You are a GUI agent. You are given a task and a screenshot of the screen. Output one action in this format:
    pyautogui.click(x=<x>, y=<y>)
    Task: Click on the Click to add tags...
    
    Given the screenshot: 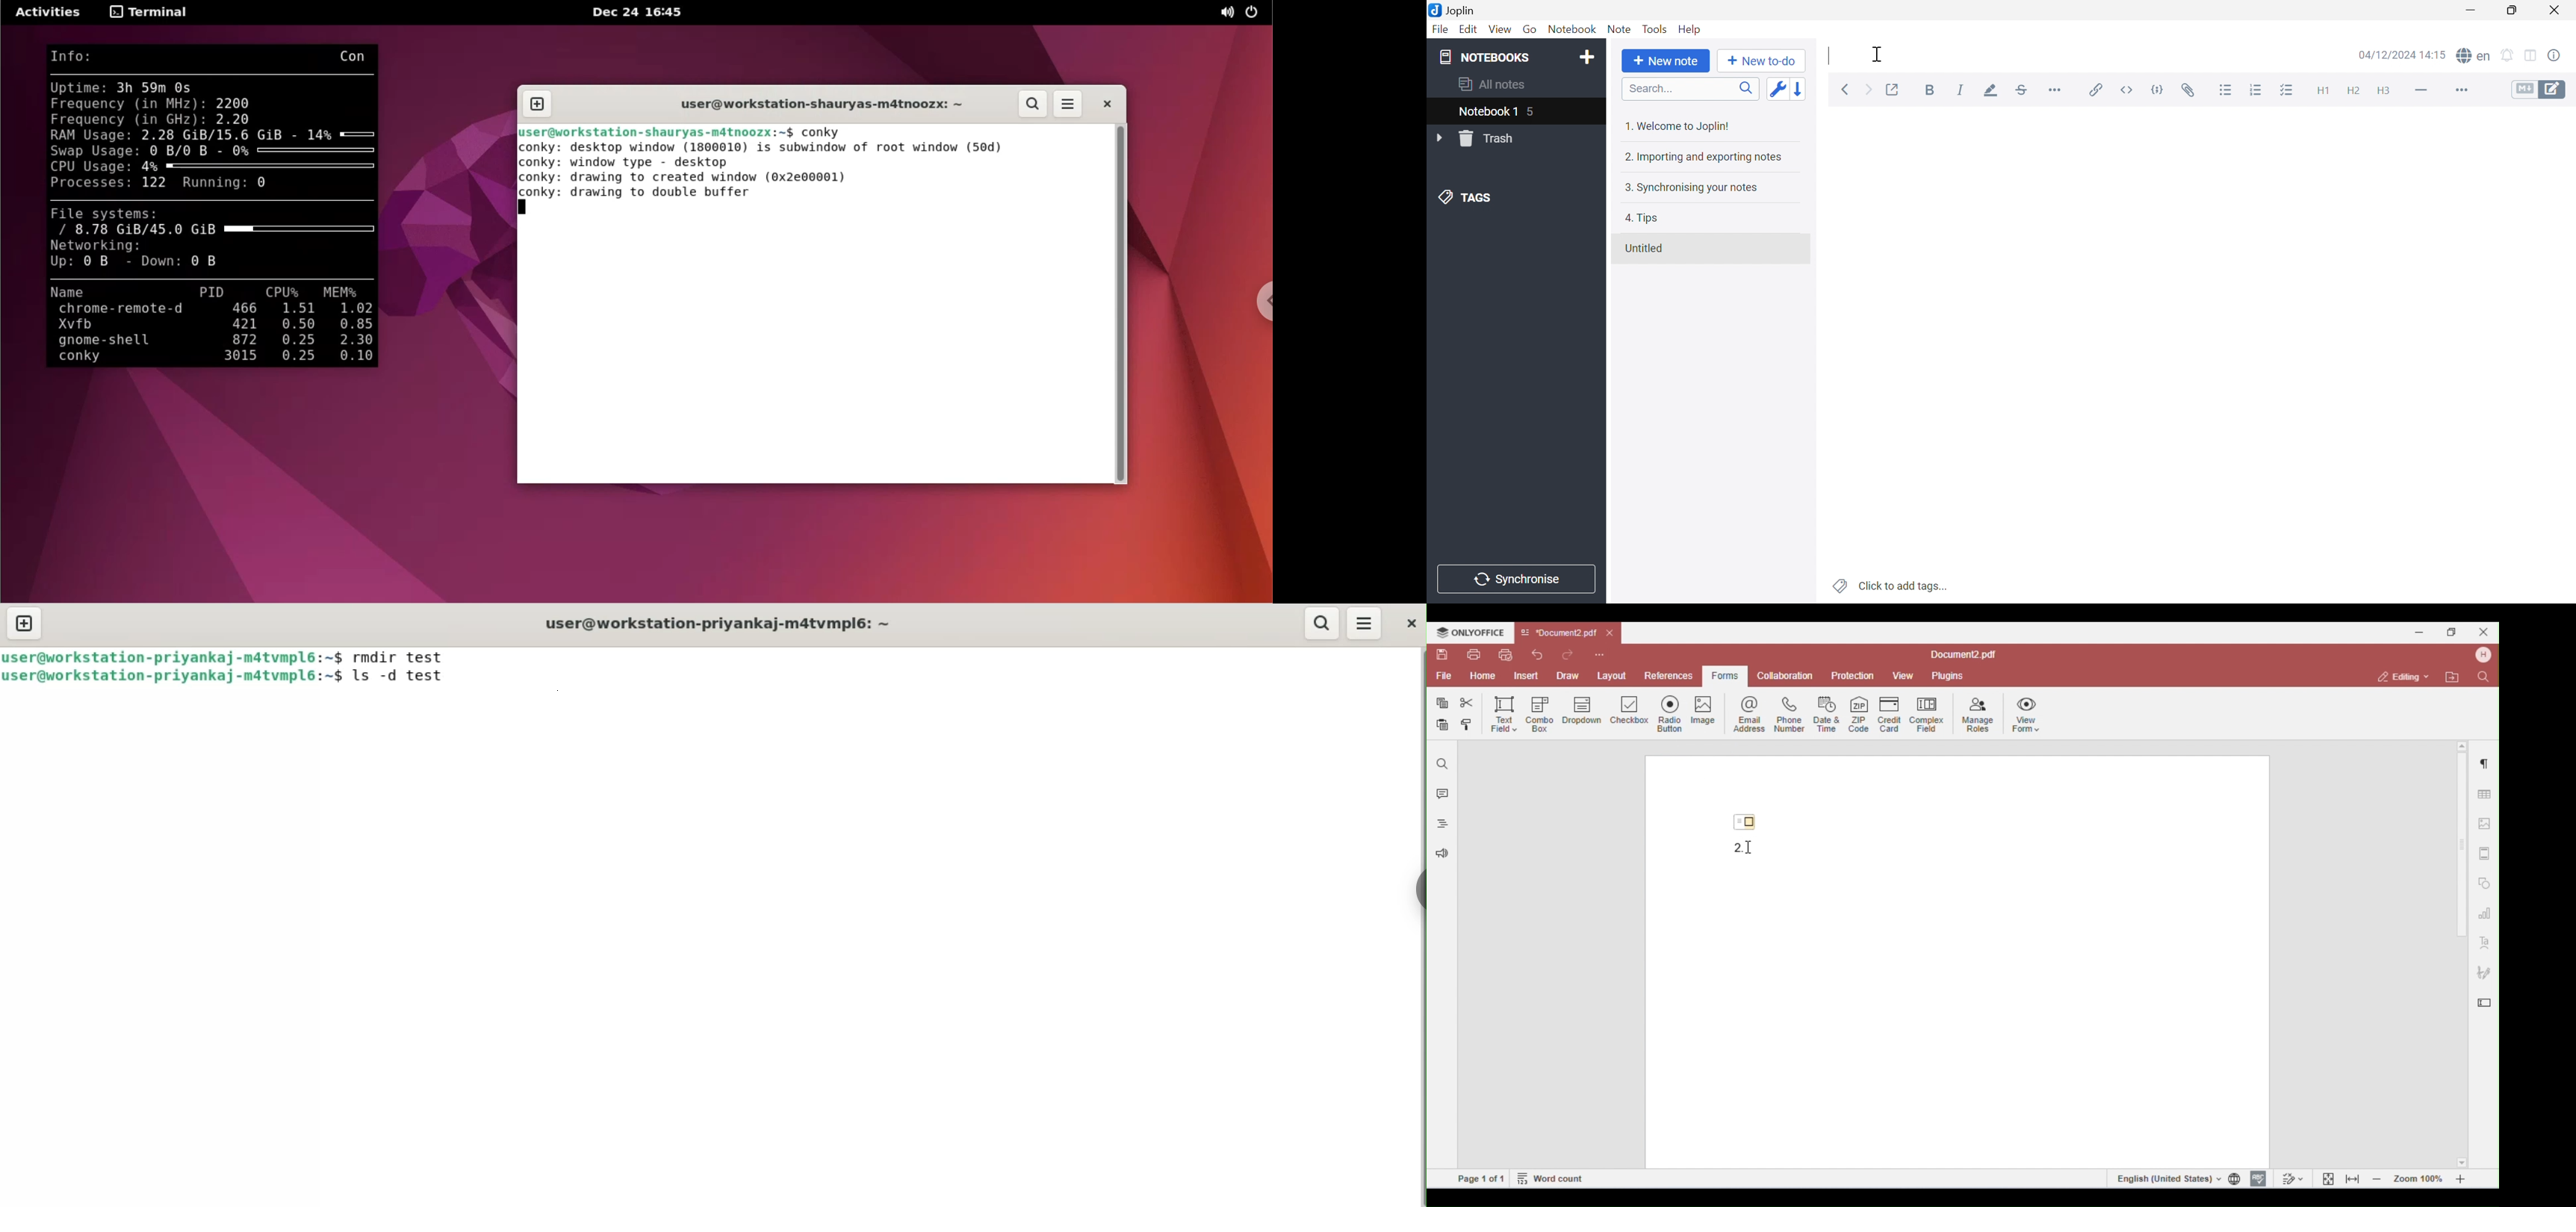 What is the action you would take?
    pyautogui.click(x=1892, y=586)
    